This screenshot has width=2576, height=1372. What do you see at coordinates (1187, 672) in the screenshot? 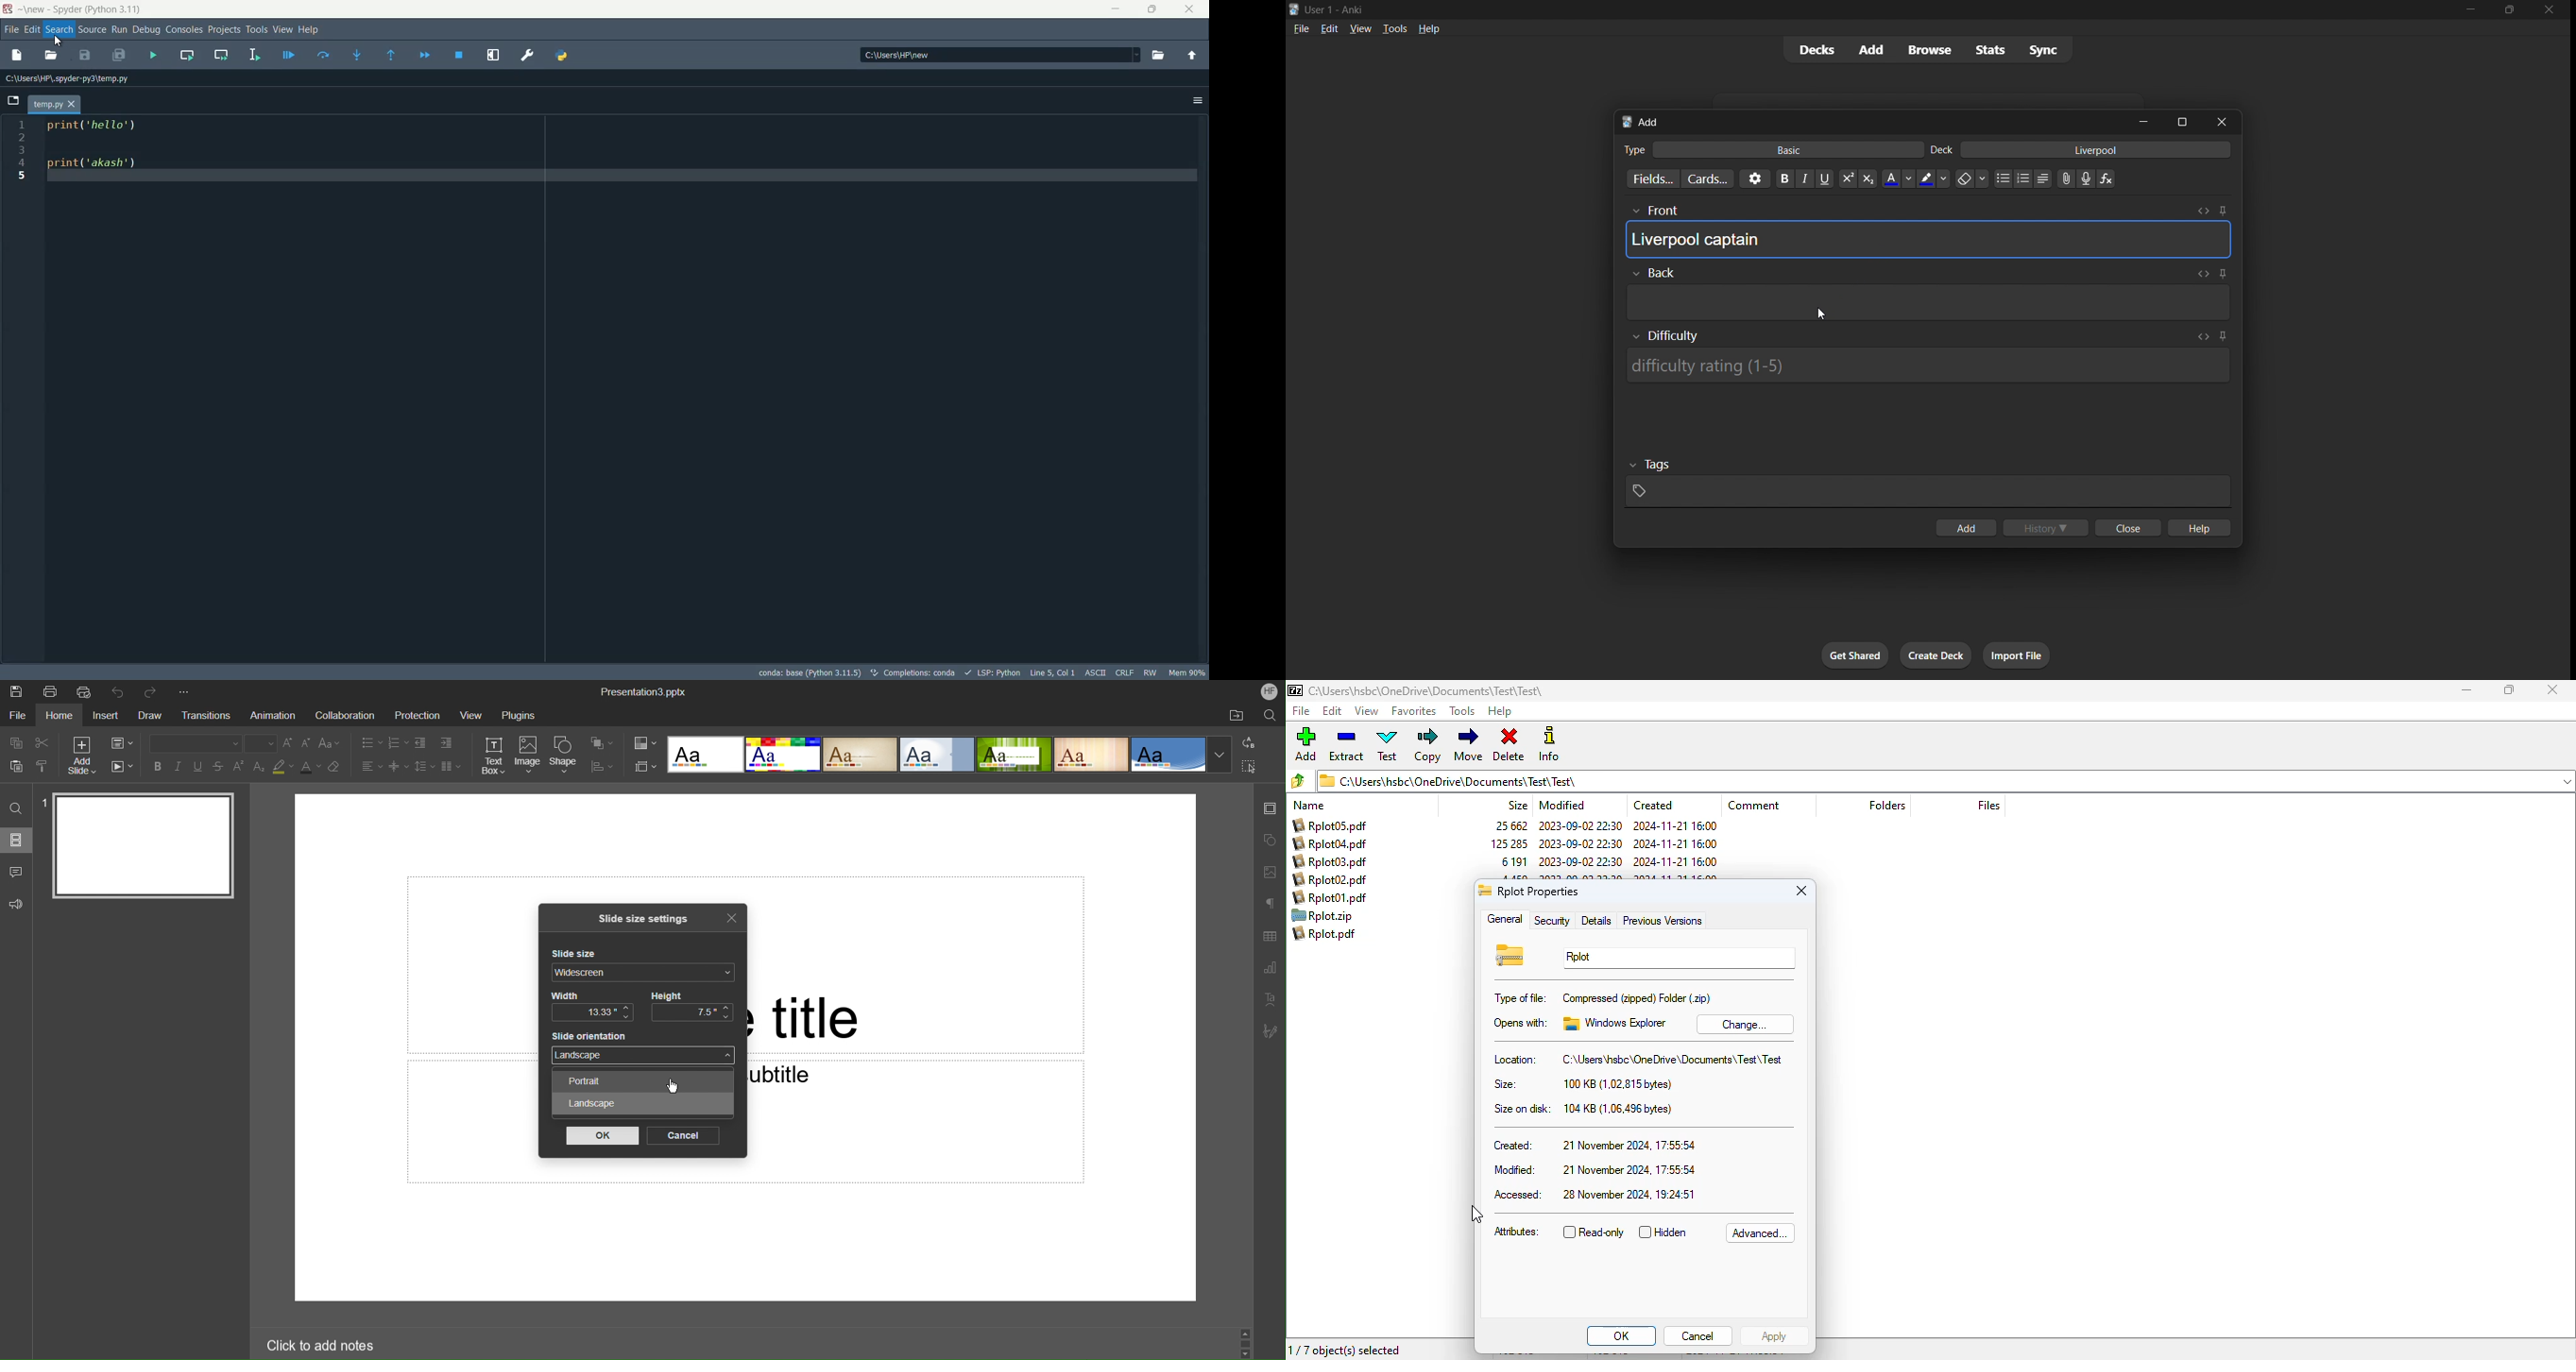
I see `memory usage: 63%` at bounding box center [1187, 672].